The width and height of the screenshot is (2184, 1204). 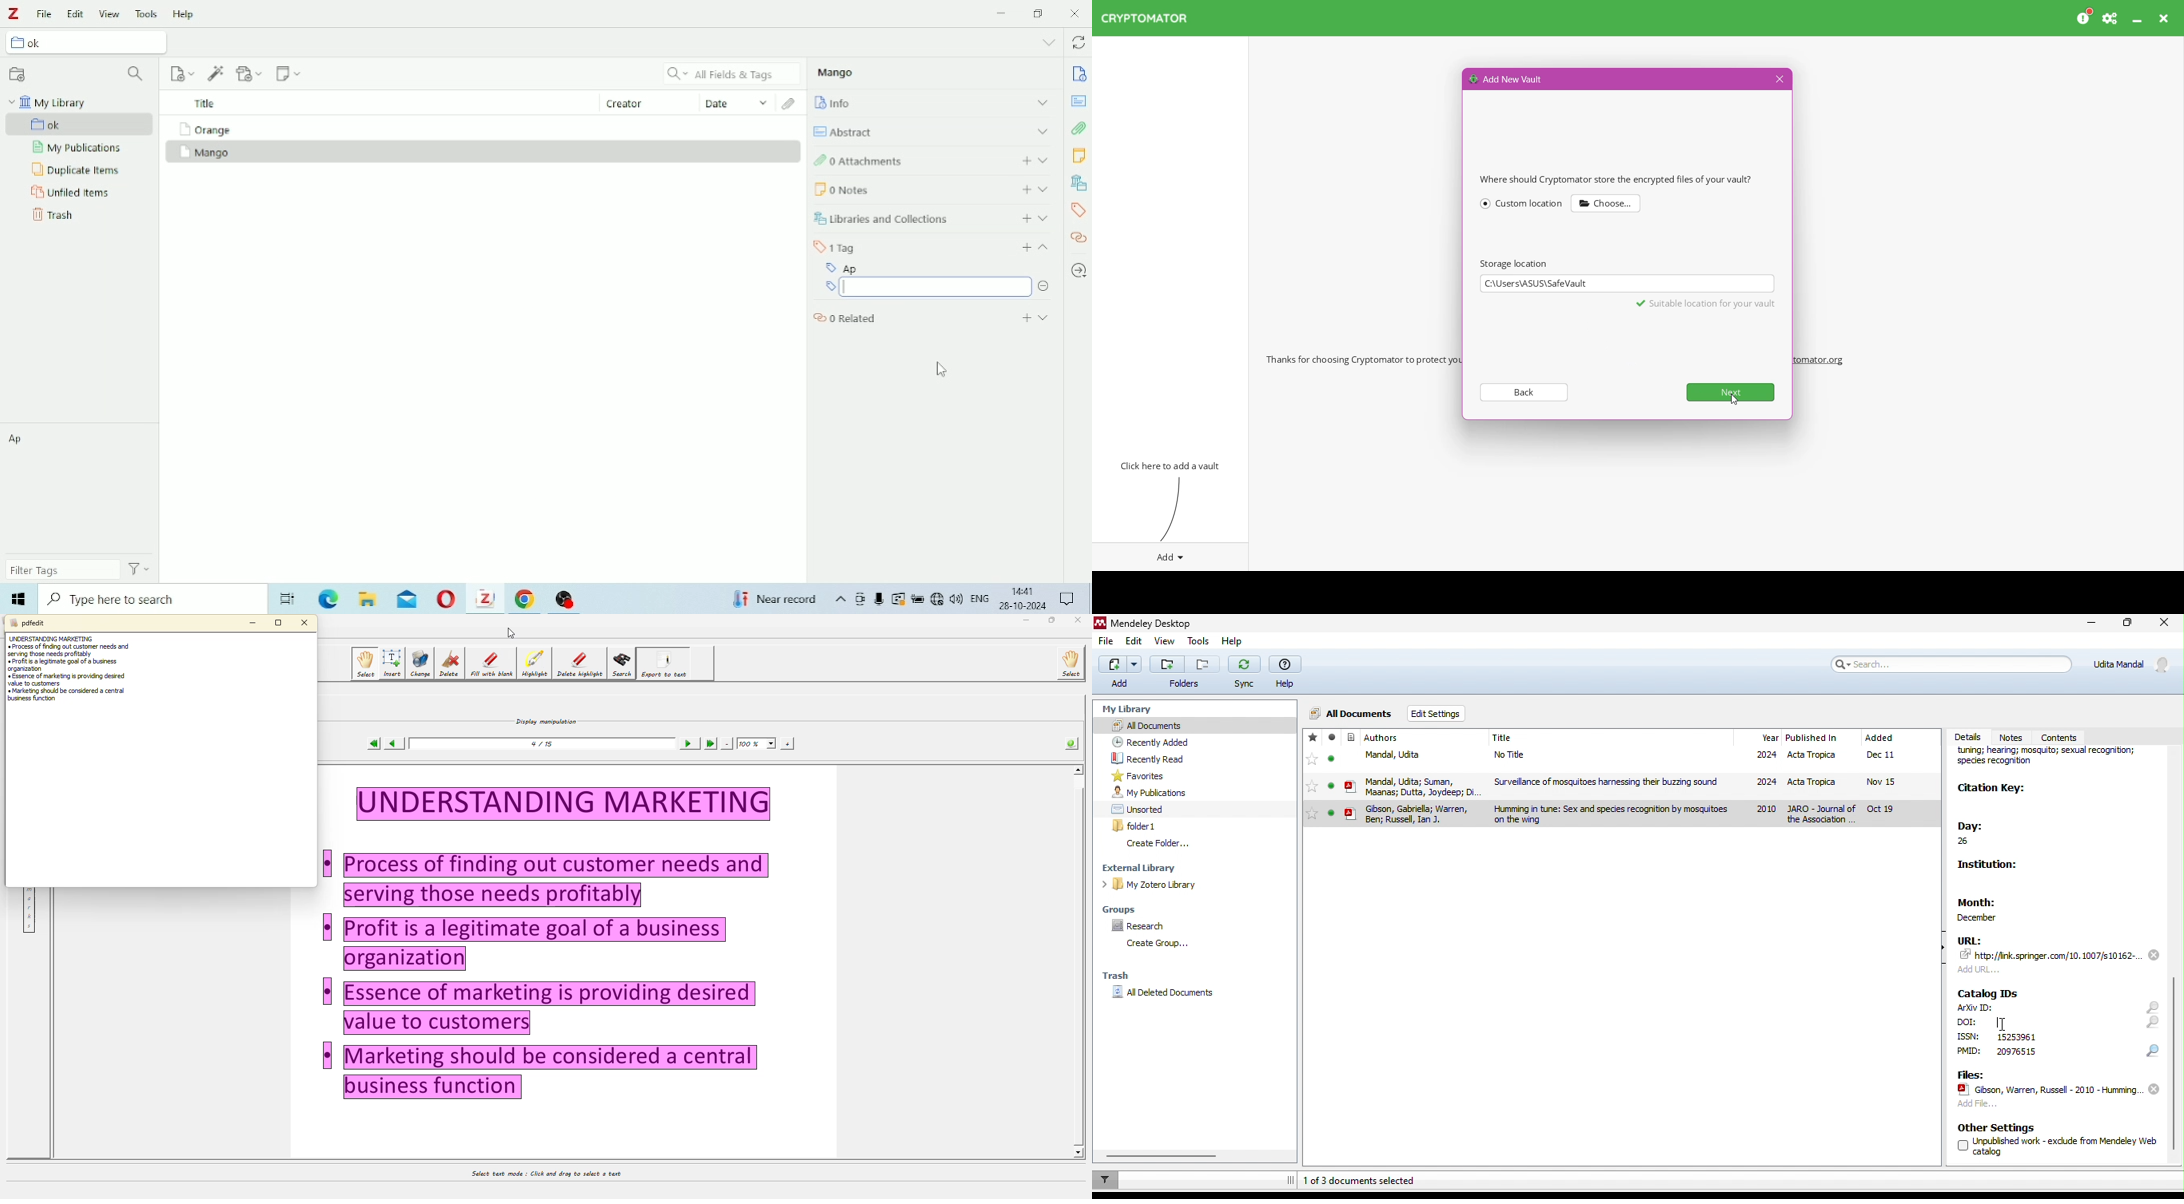 I want to click on all deleted documents, so click(x=1167, y=994).